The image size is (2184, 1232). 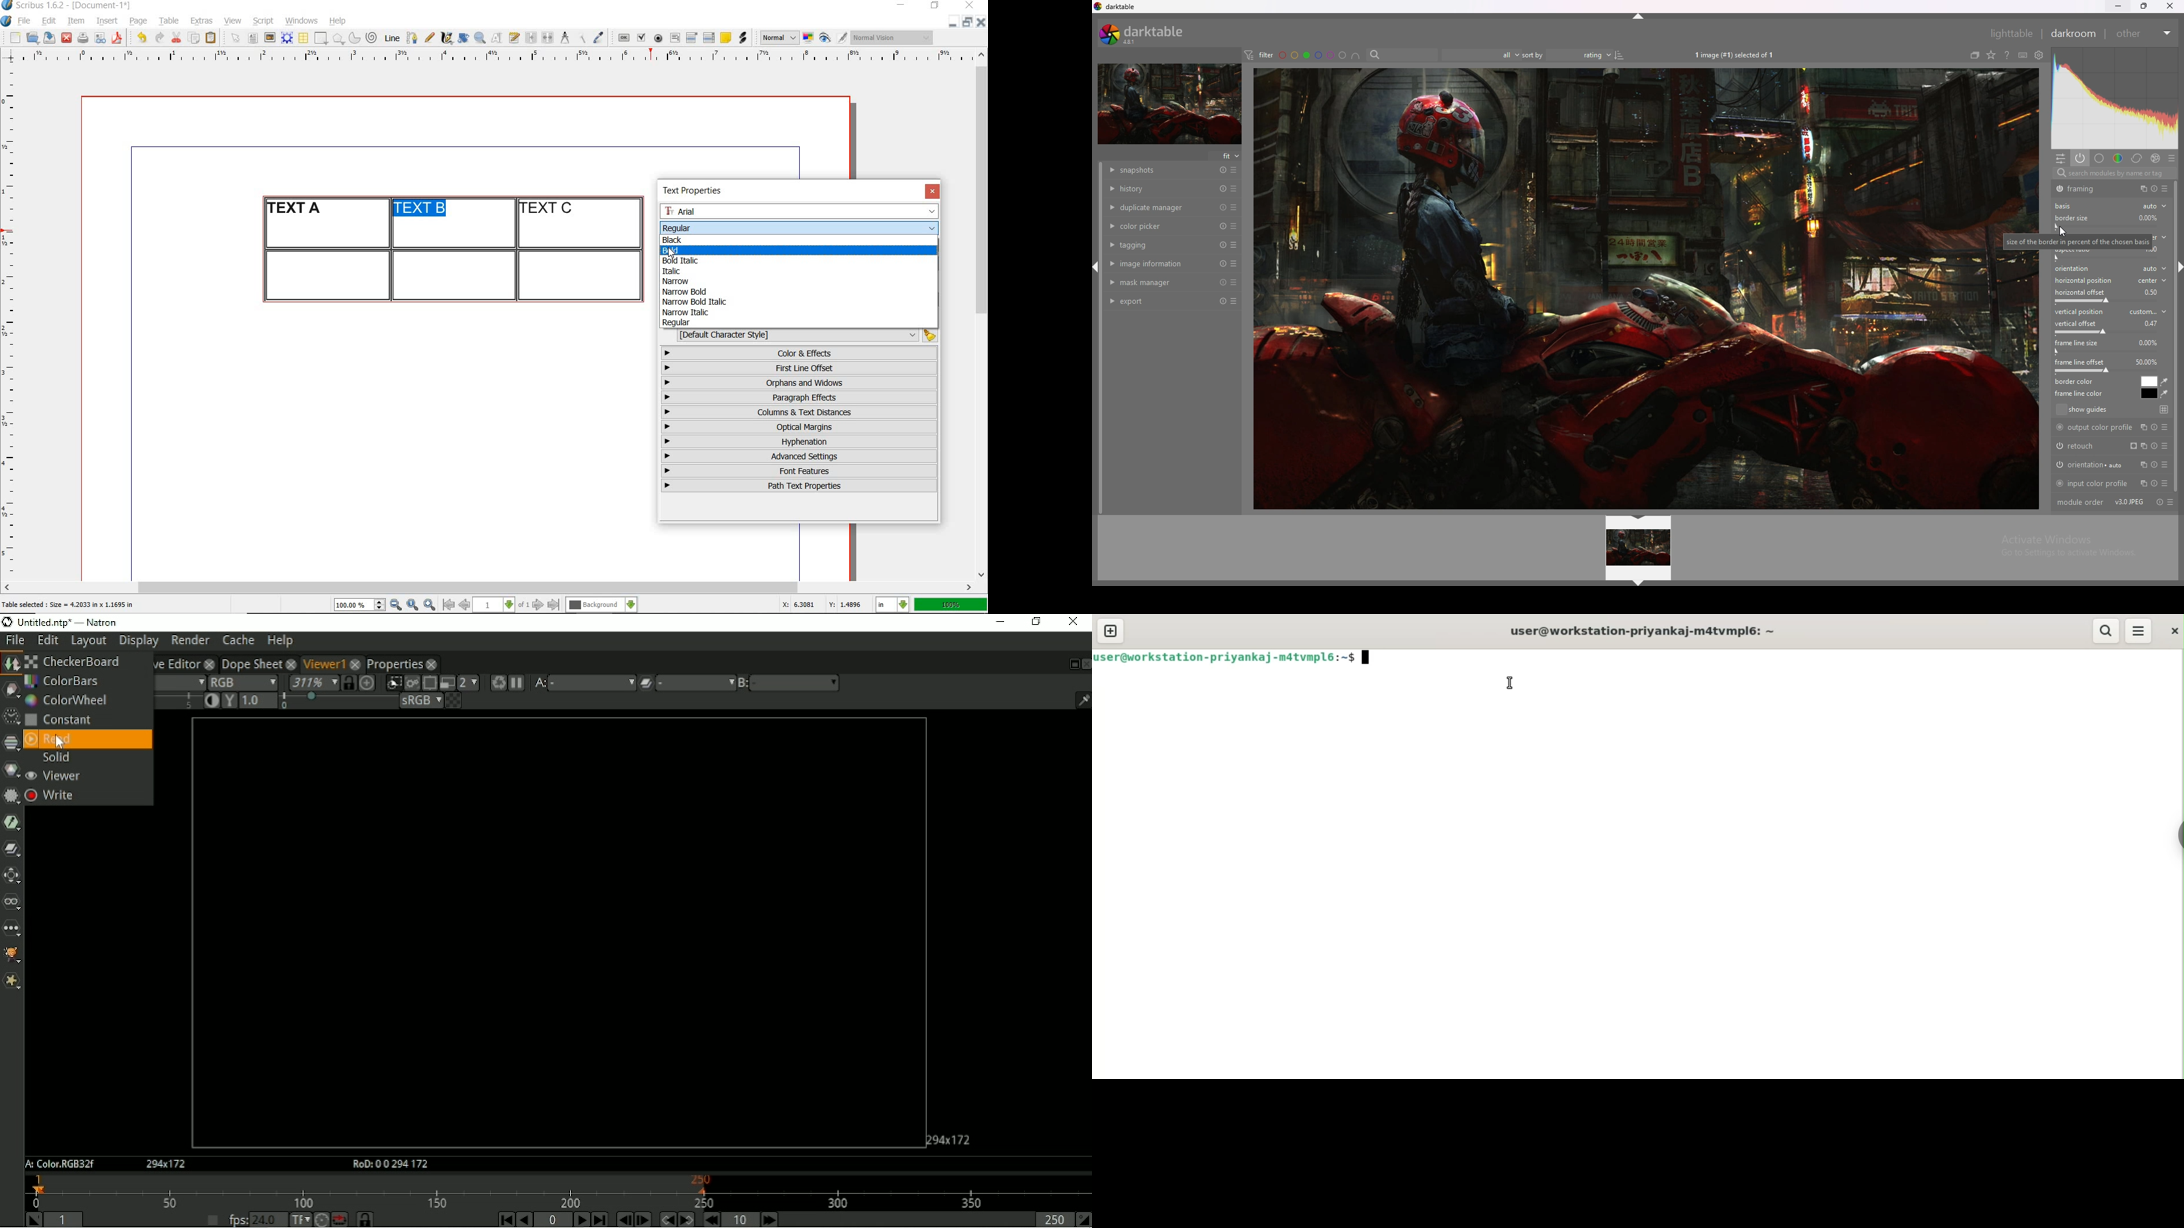 What do you see at coordinates (2022, 55) in the screenshot?
I see `define shortcuts` at bounding box center [2022, 55].